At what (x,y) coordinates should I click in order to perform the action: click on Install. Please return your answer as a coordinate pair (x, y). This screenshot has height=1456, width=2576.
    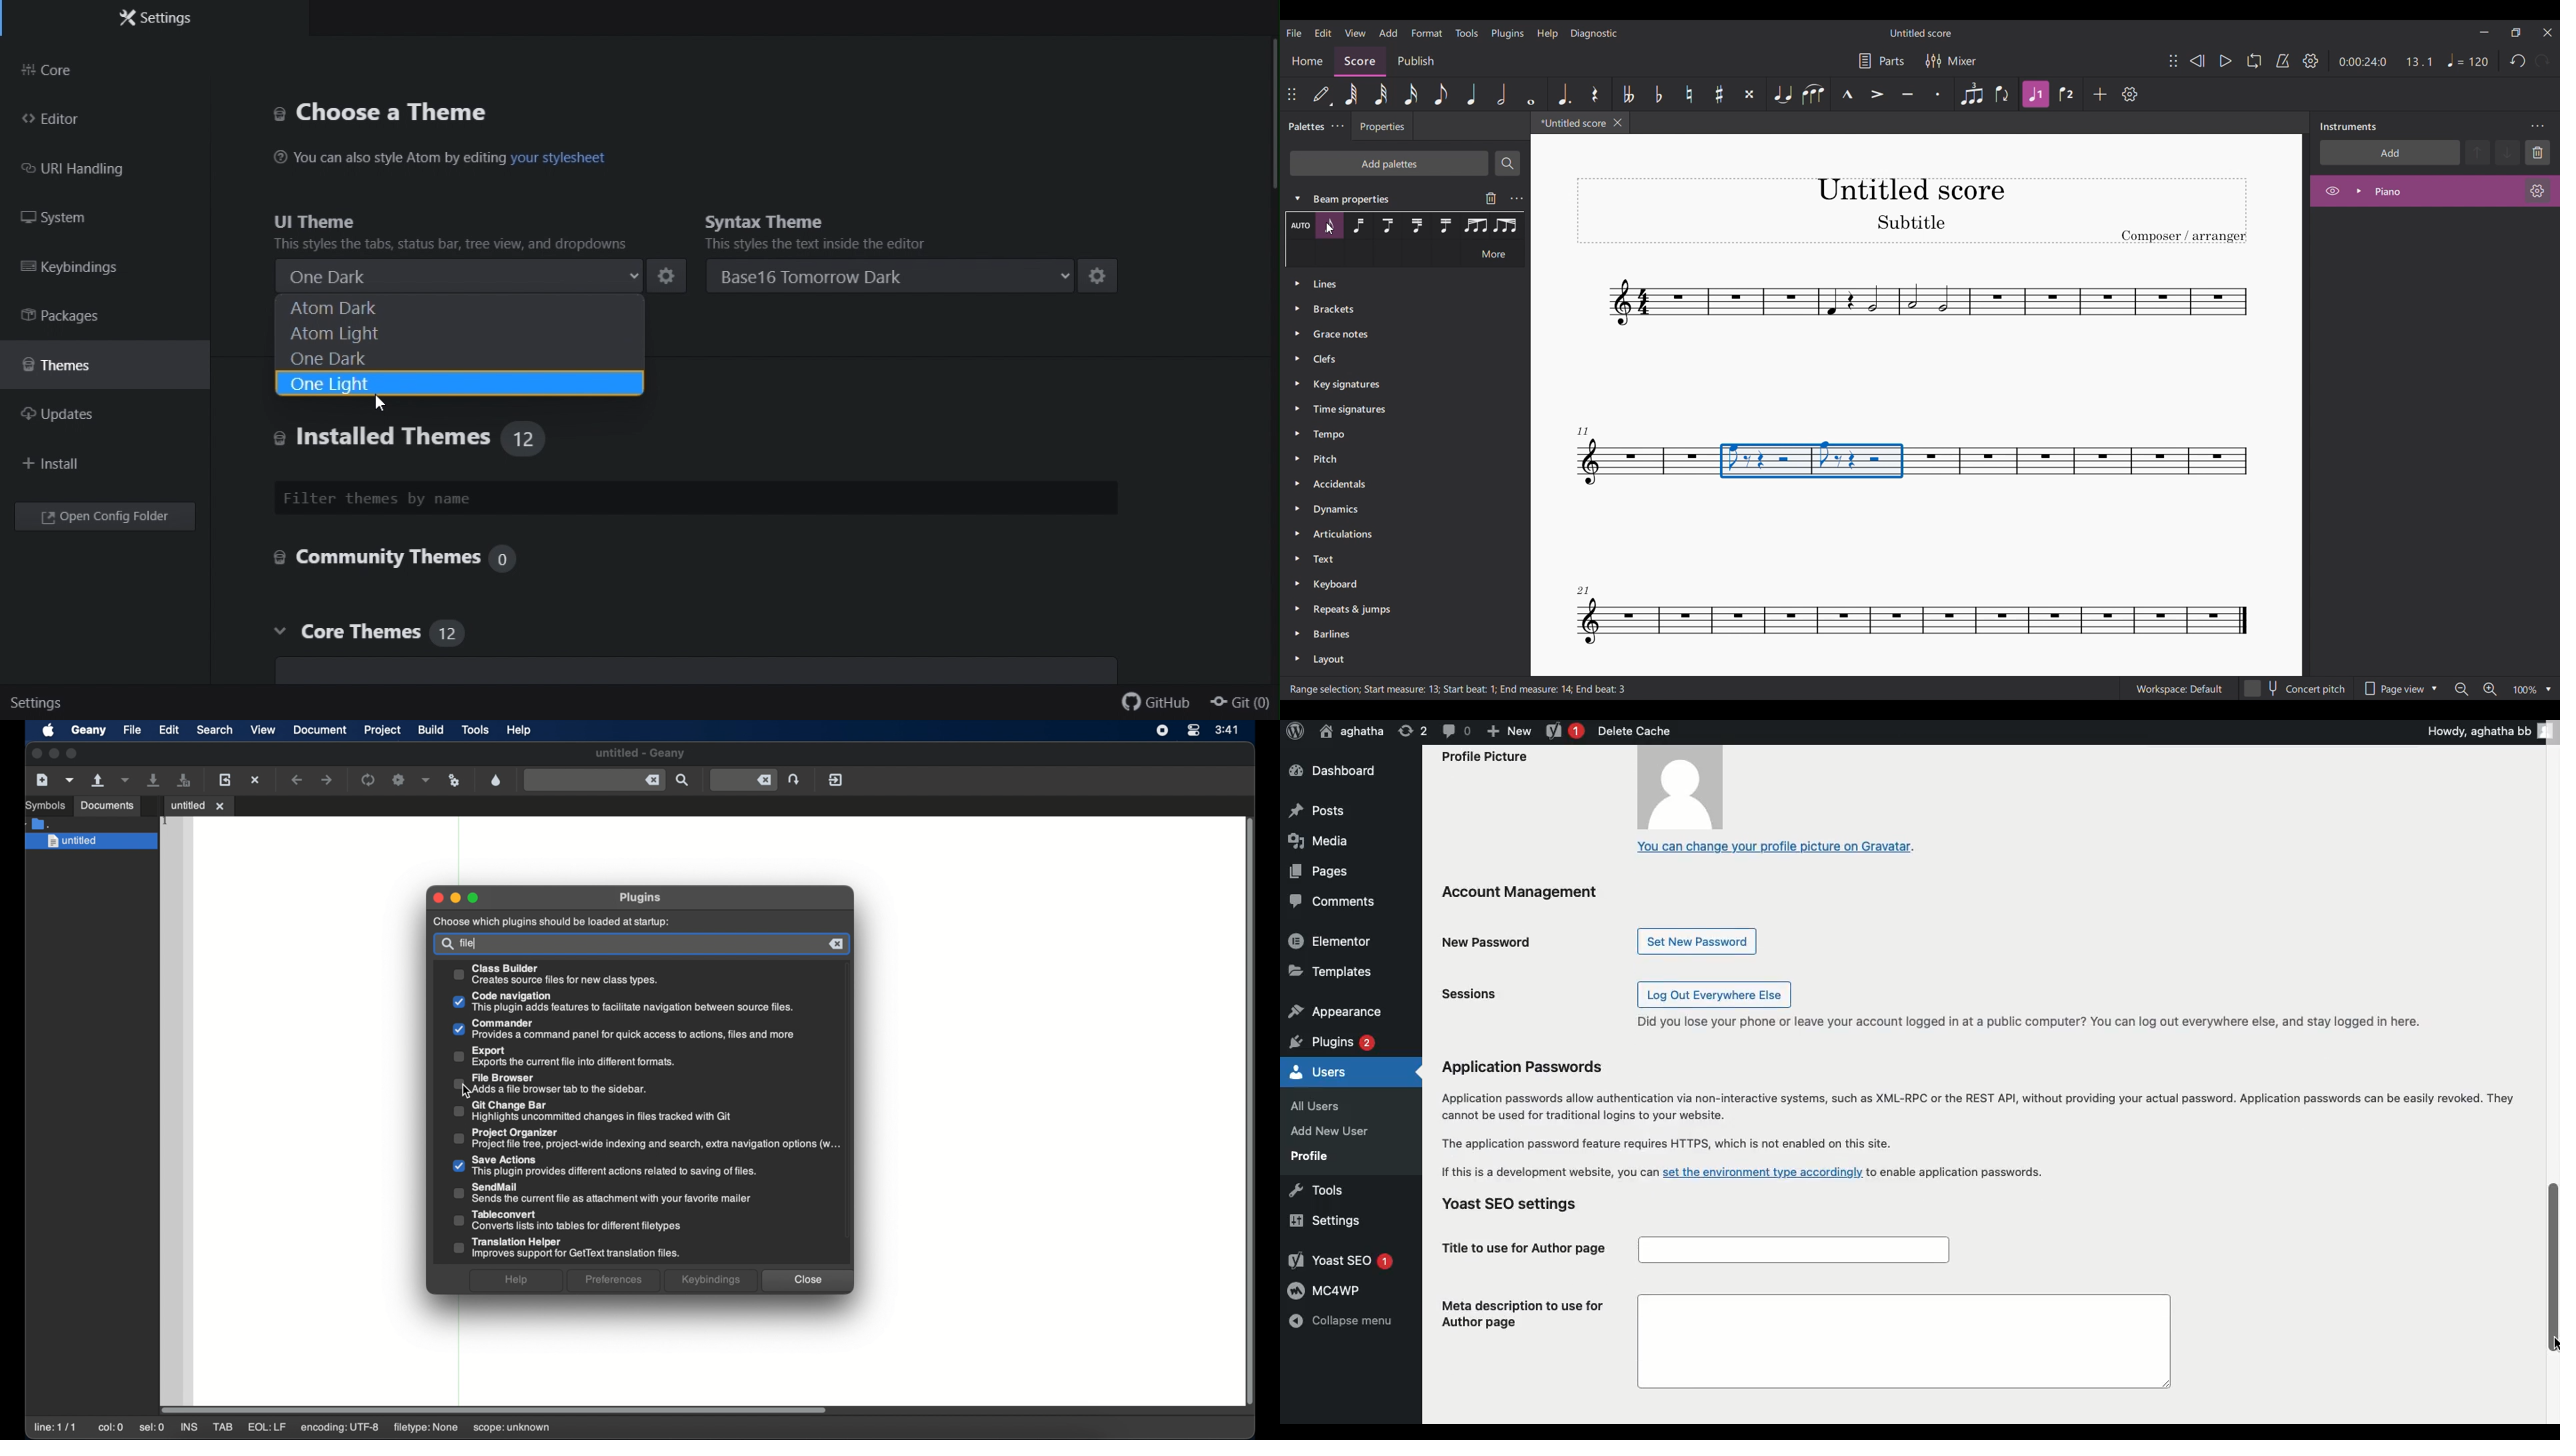
    Looking at the image, I should click on (56, 464).